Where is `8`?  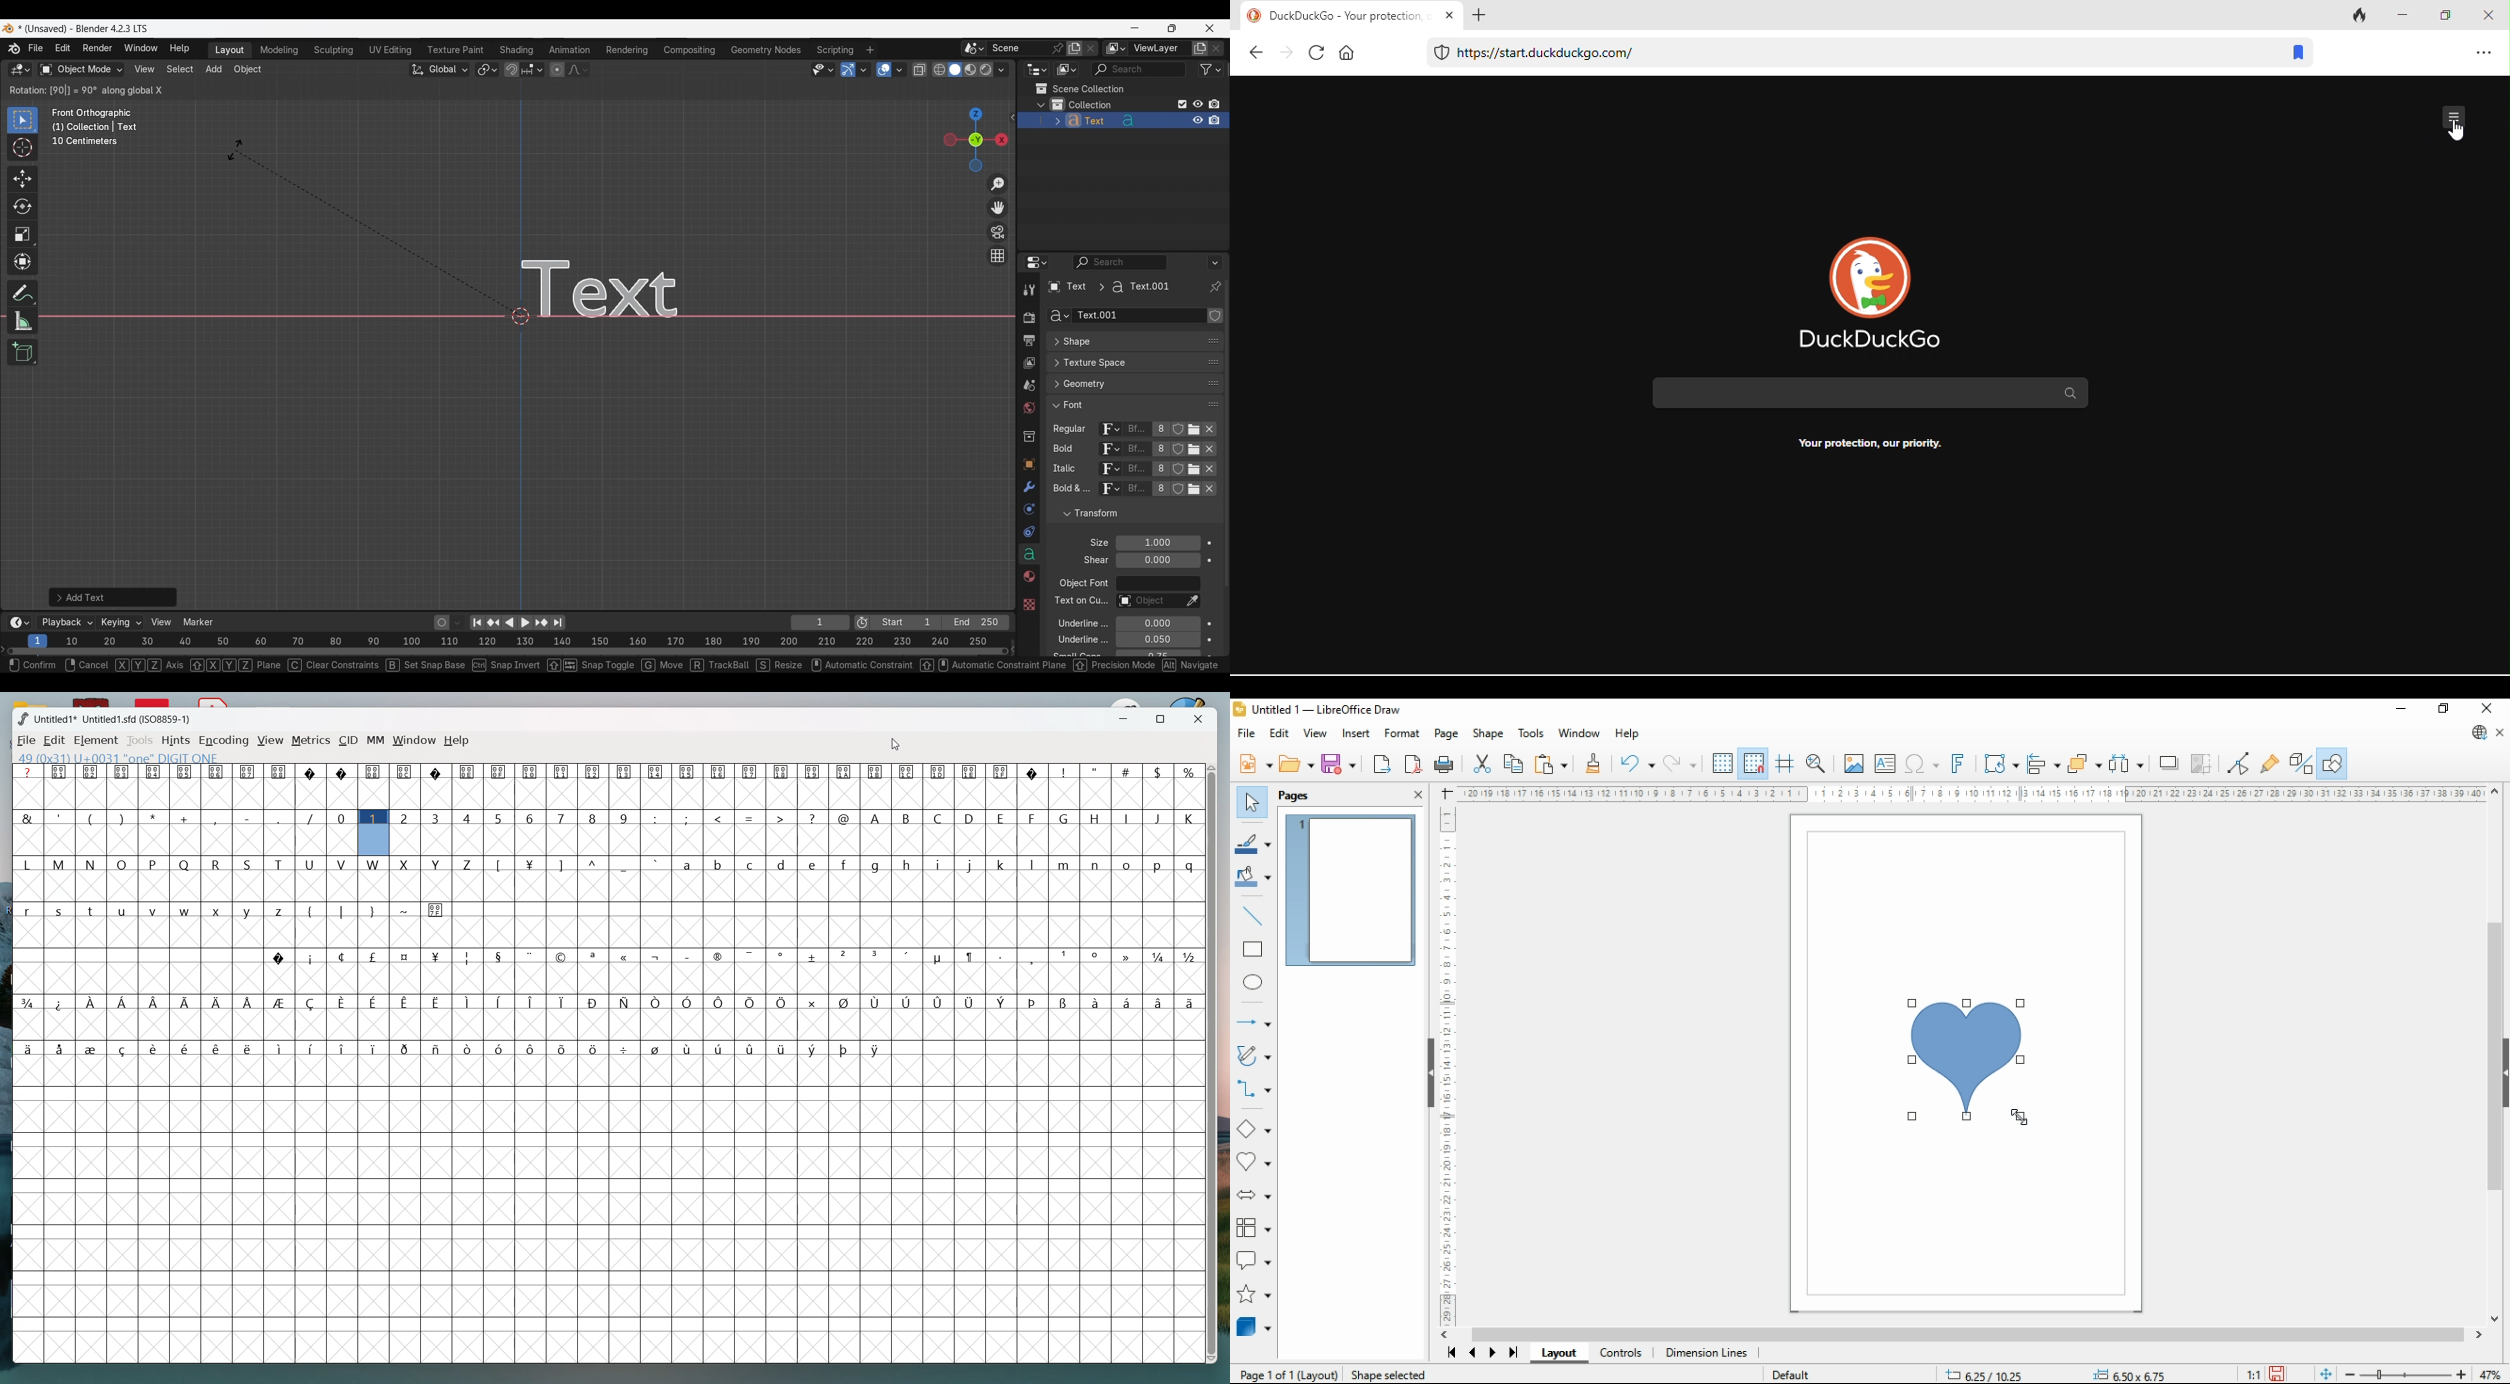 8 is located at coordinates (594, 818).